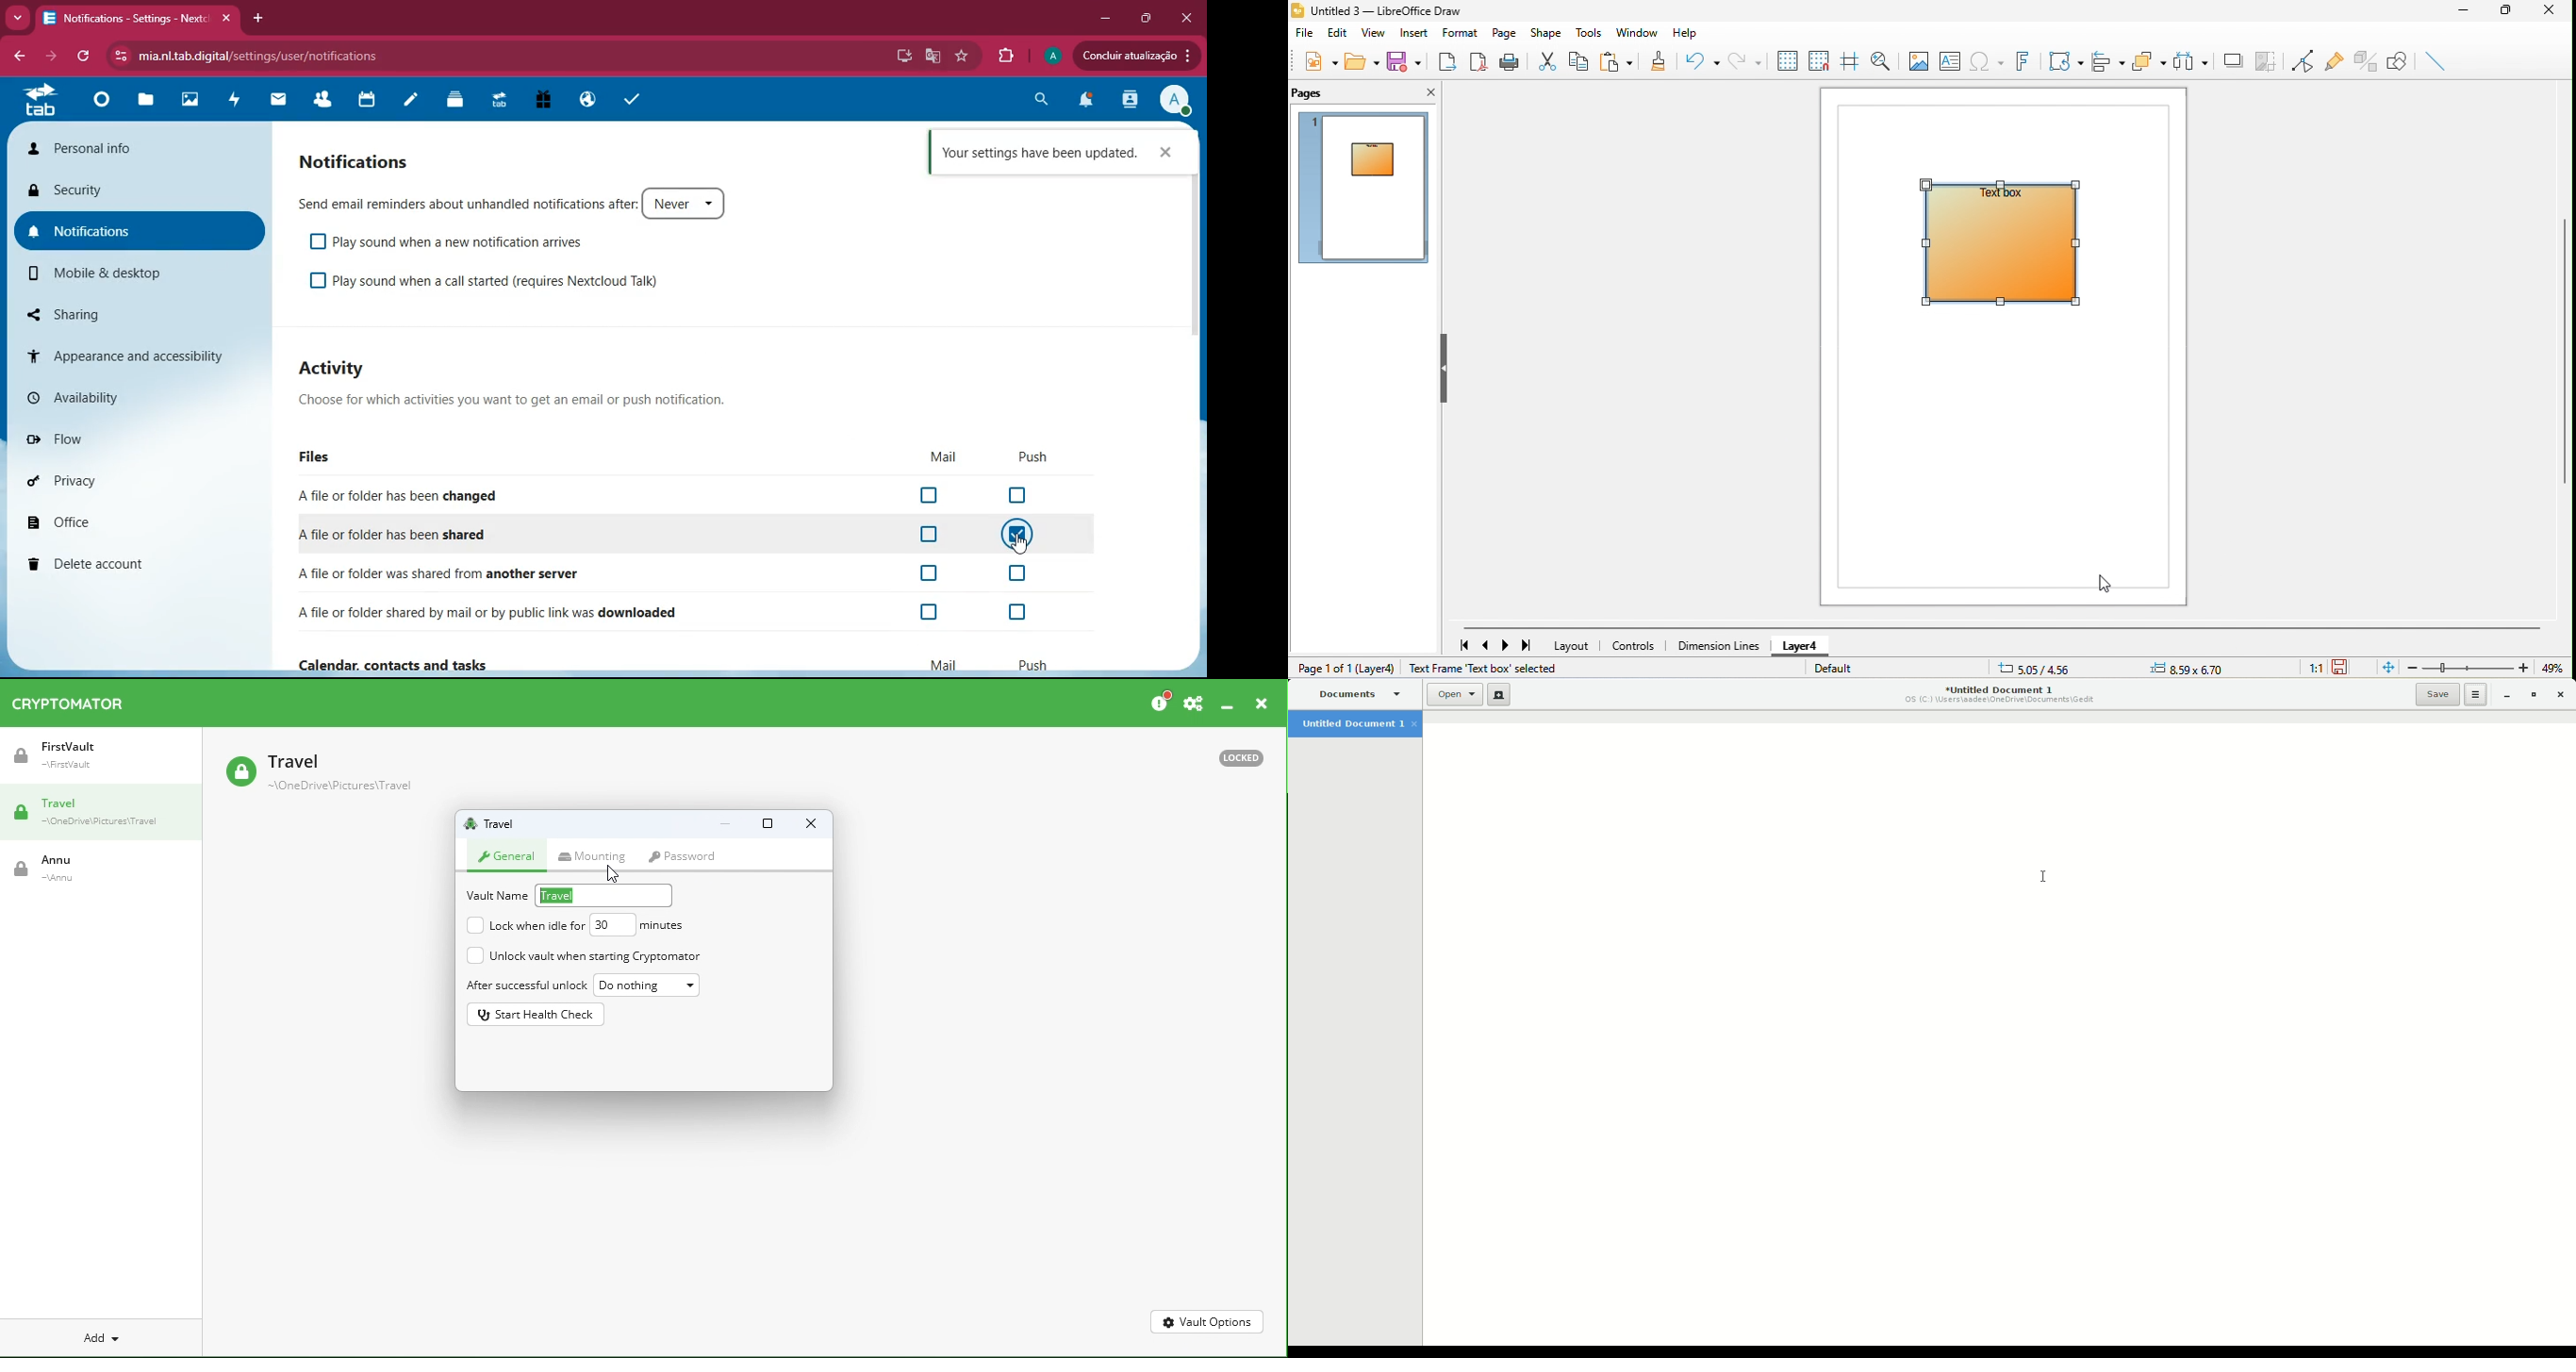 The height and width of the screenshot is (1372, 2576). What do you see at coordinates (90, 438) in the screenshot?
I see `flow` at bounding box center [90, 438].